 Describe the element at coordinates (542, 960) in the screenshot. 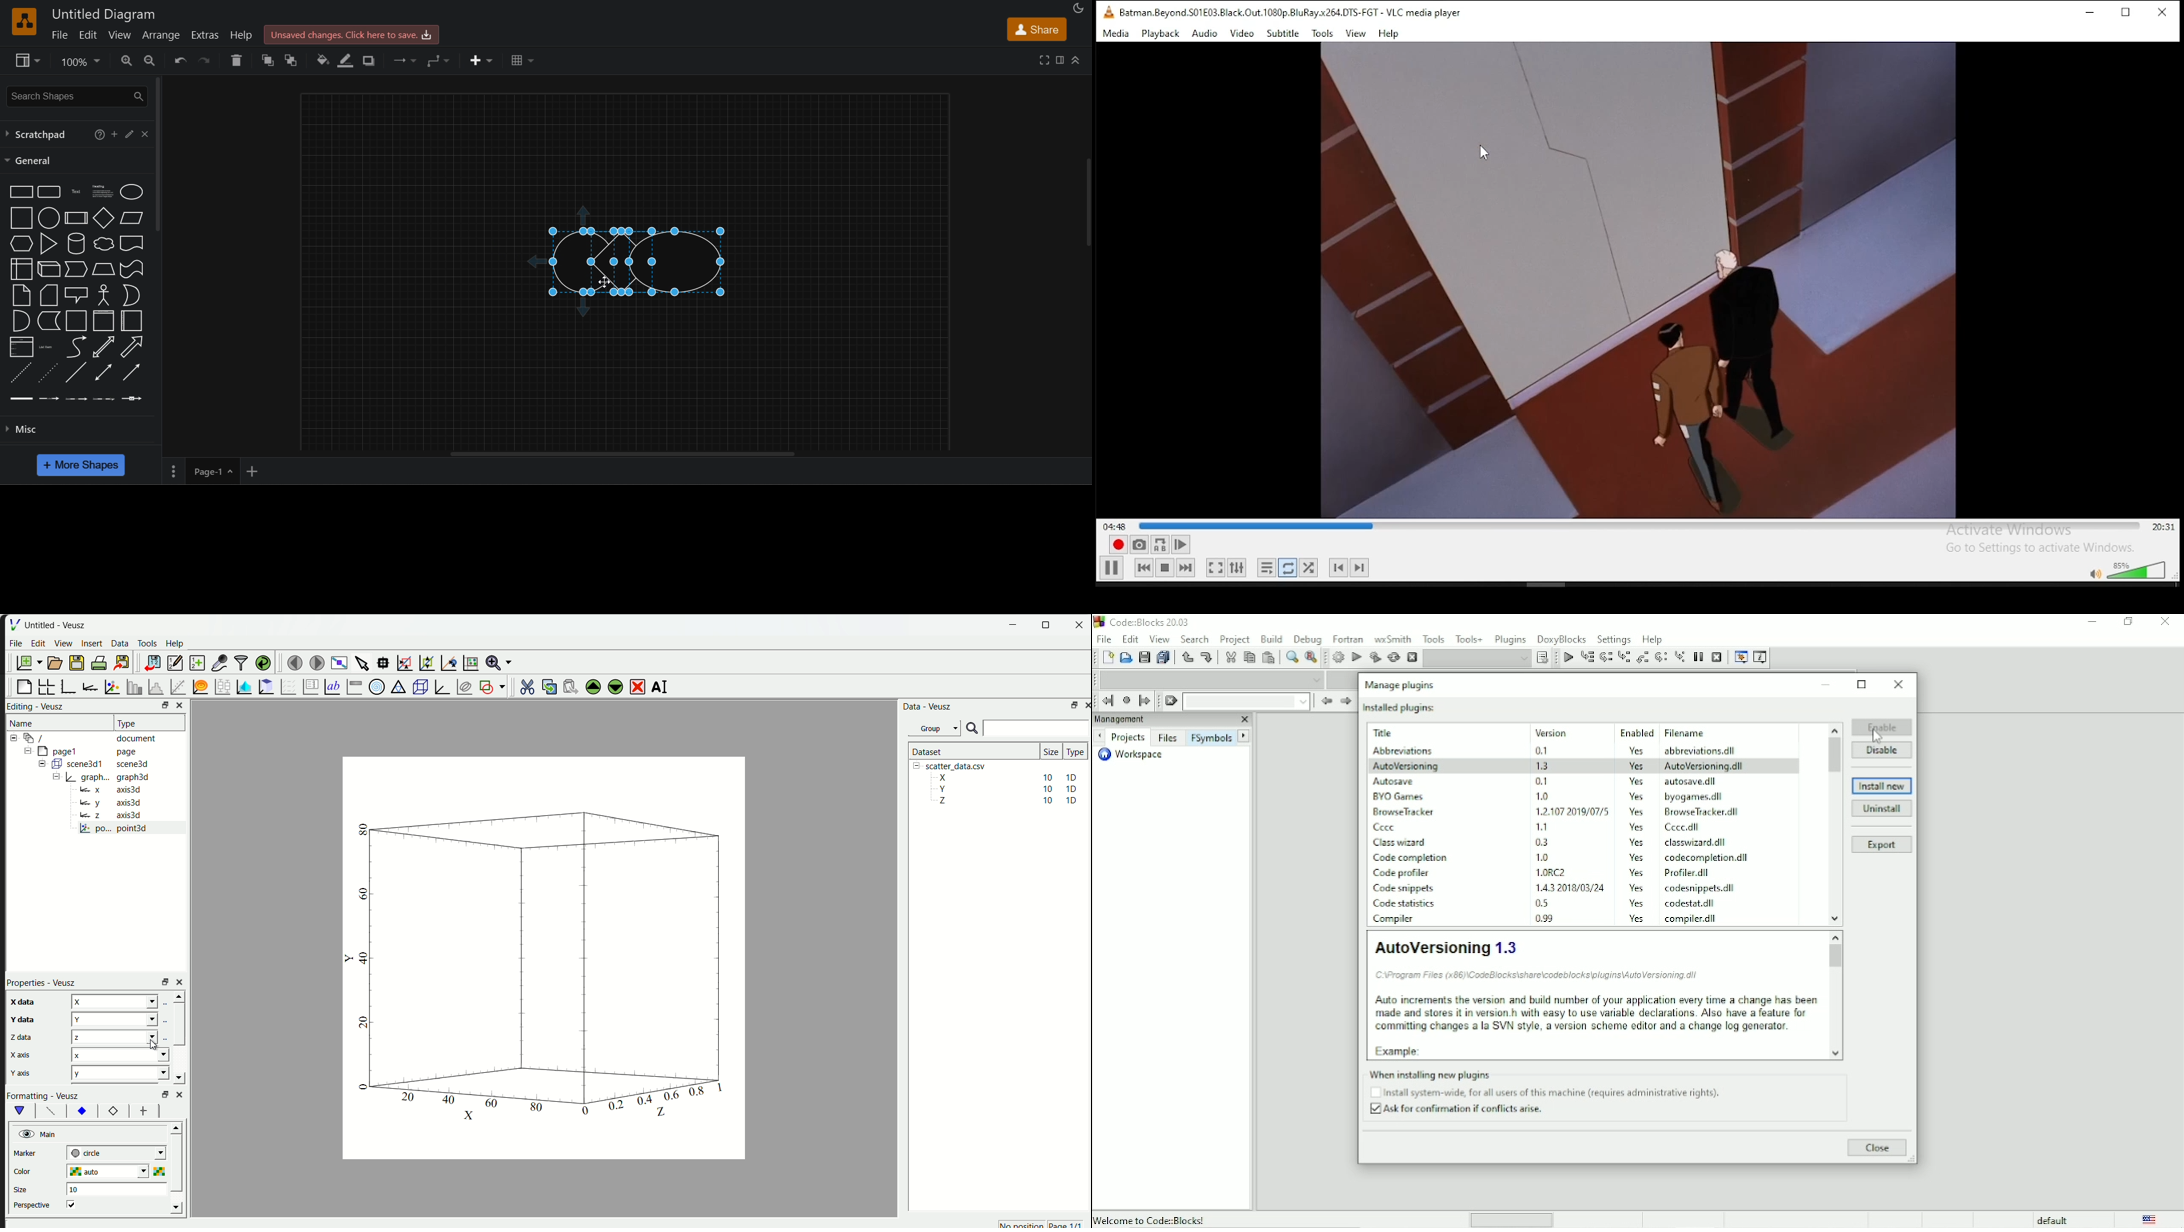

I see `canvas` at that location.